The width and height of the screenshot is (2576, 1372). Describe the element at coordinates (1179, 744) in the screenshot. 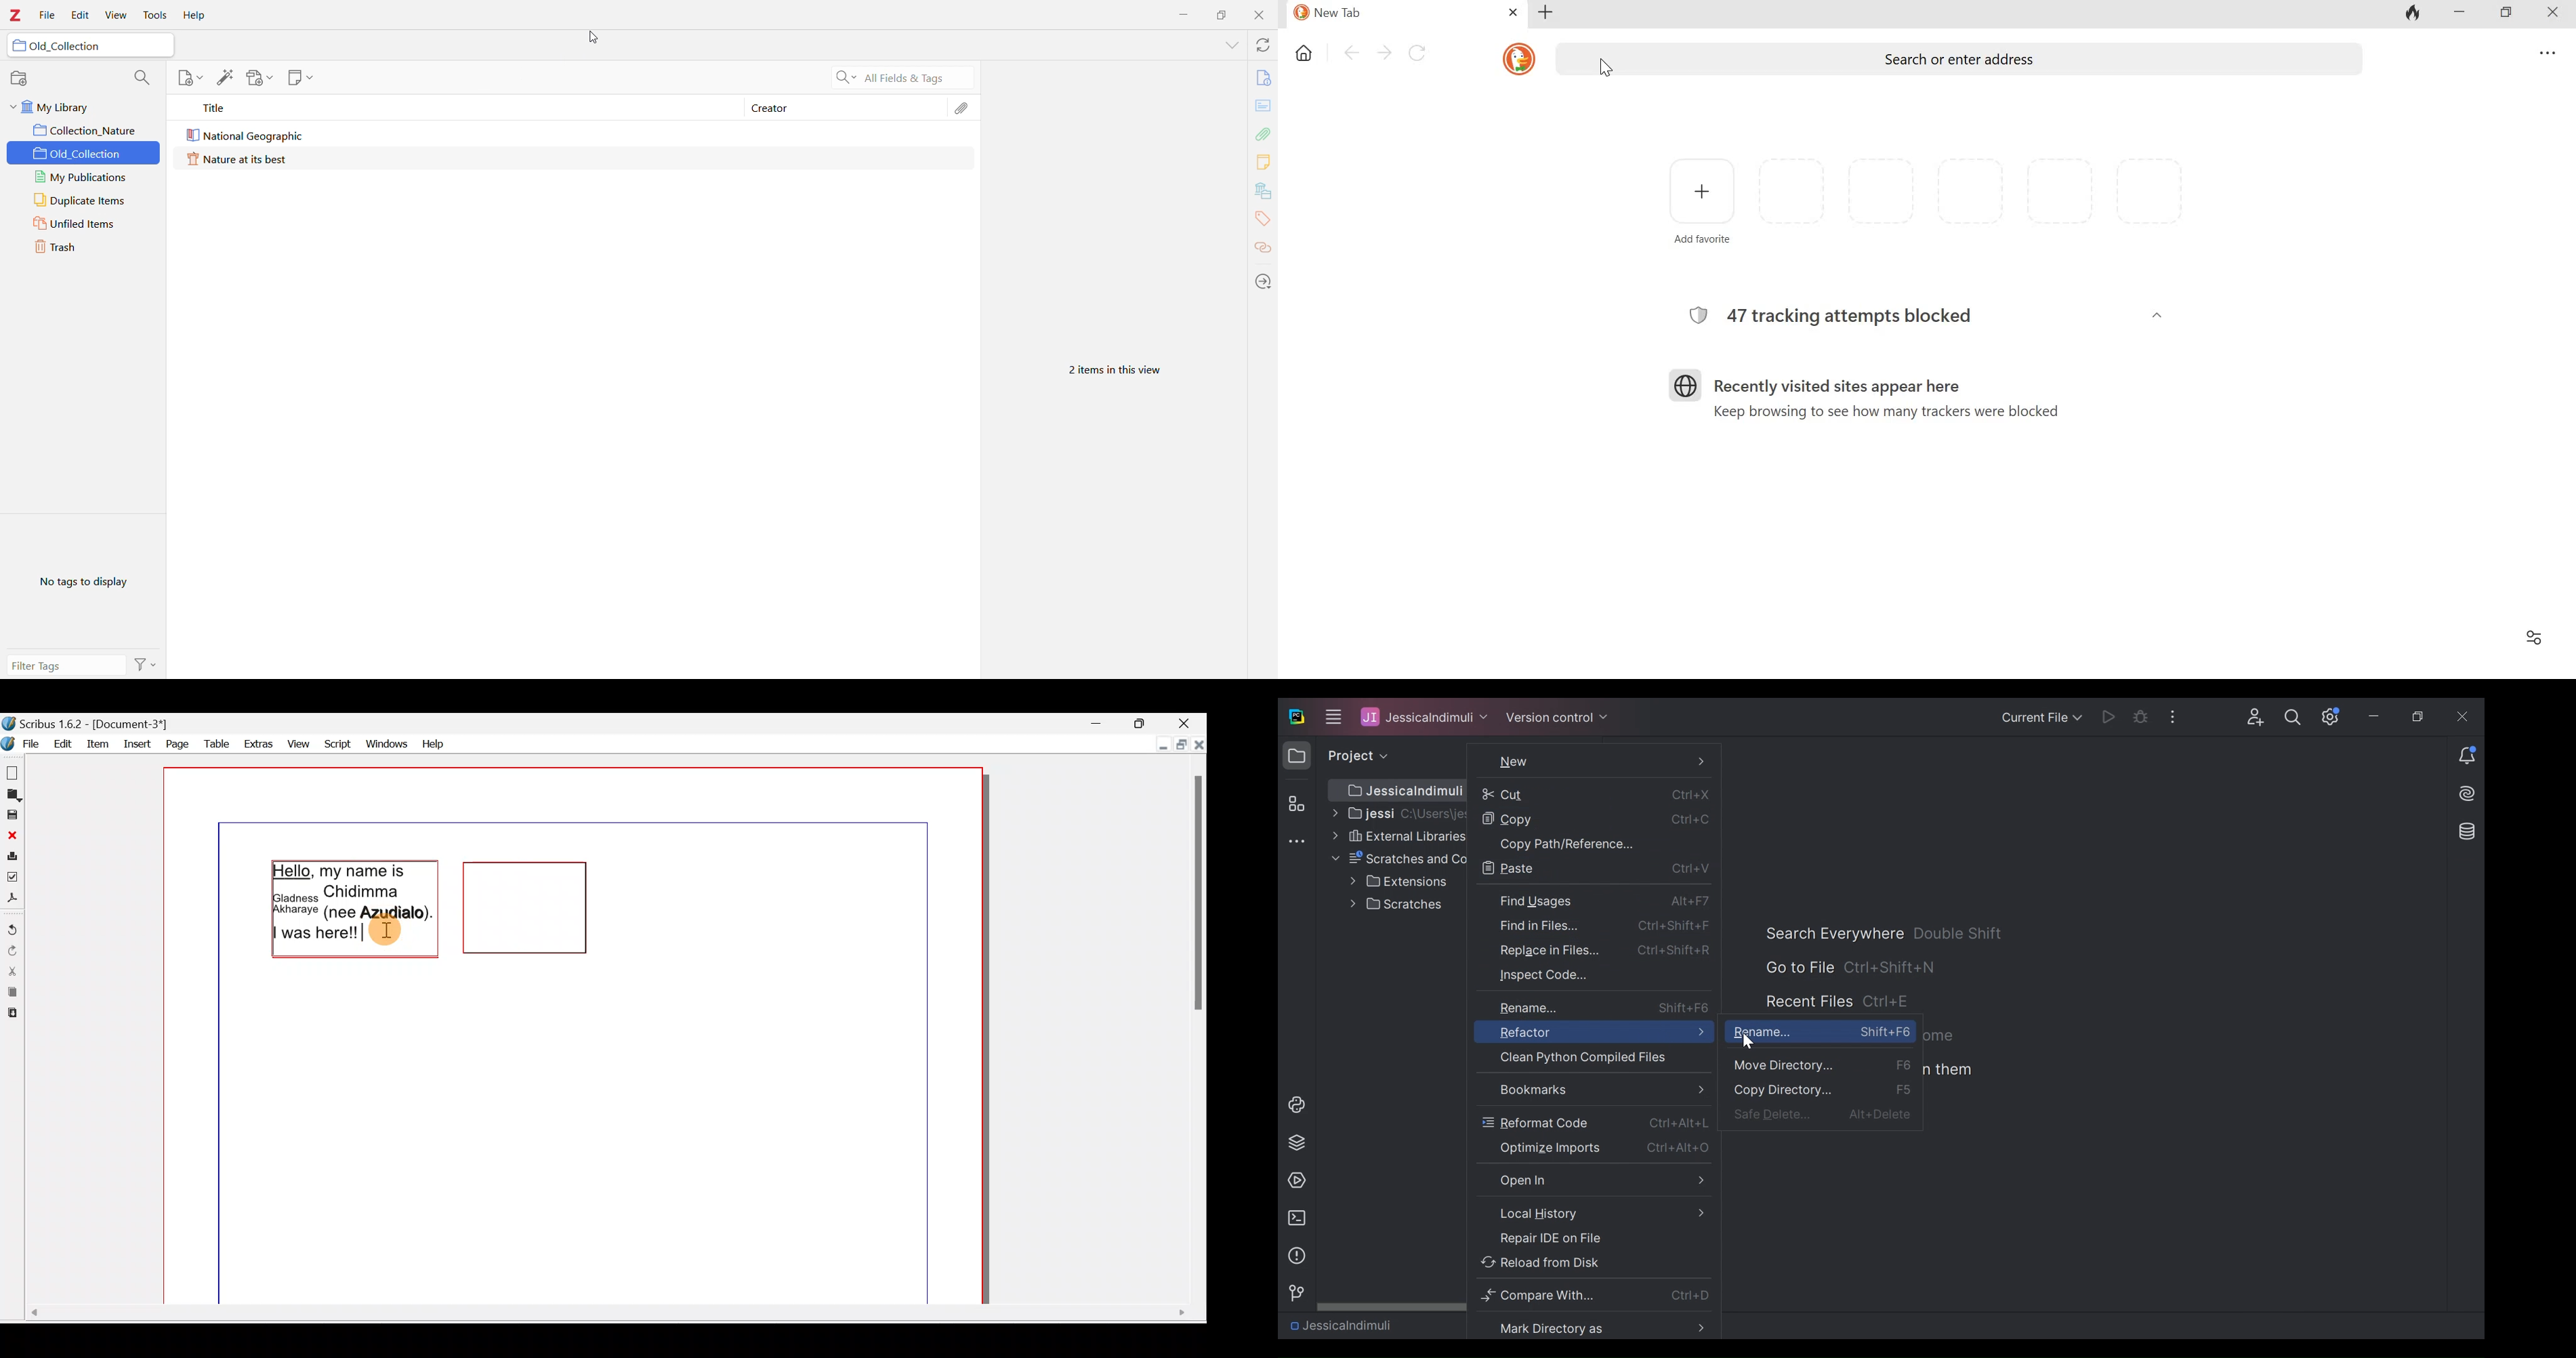

I see `Maximise` at that location.